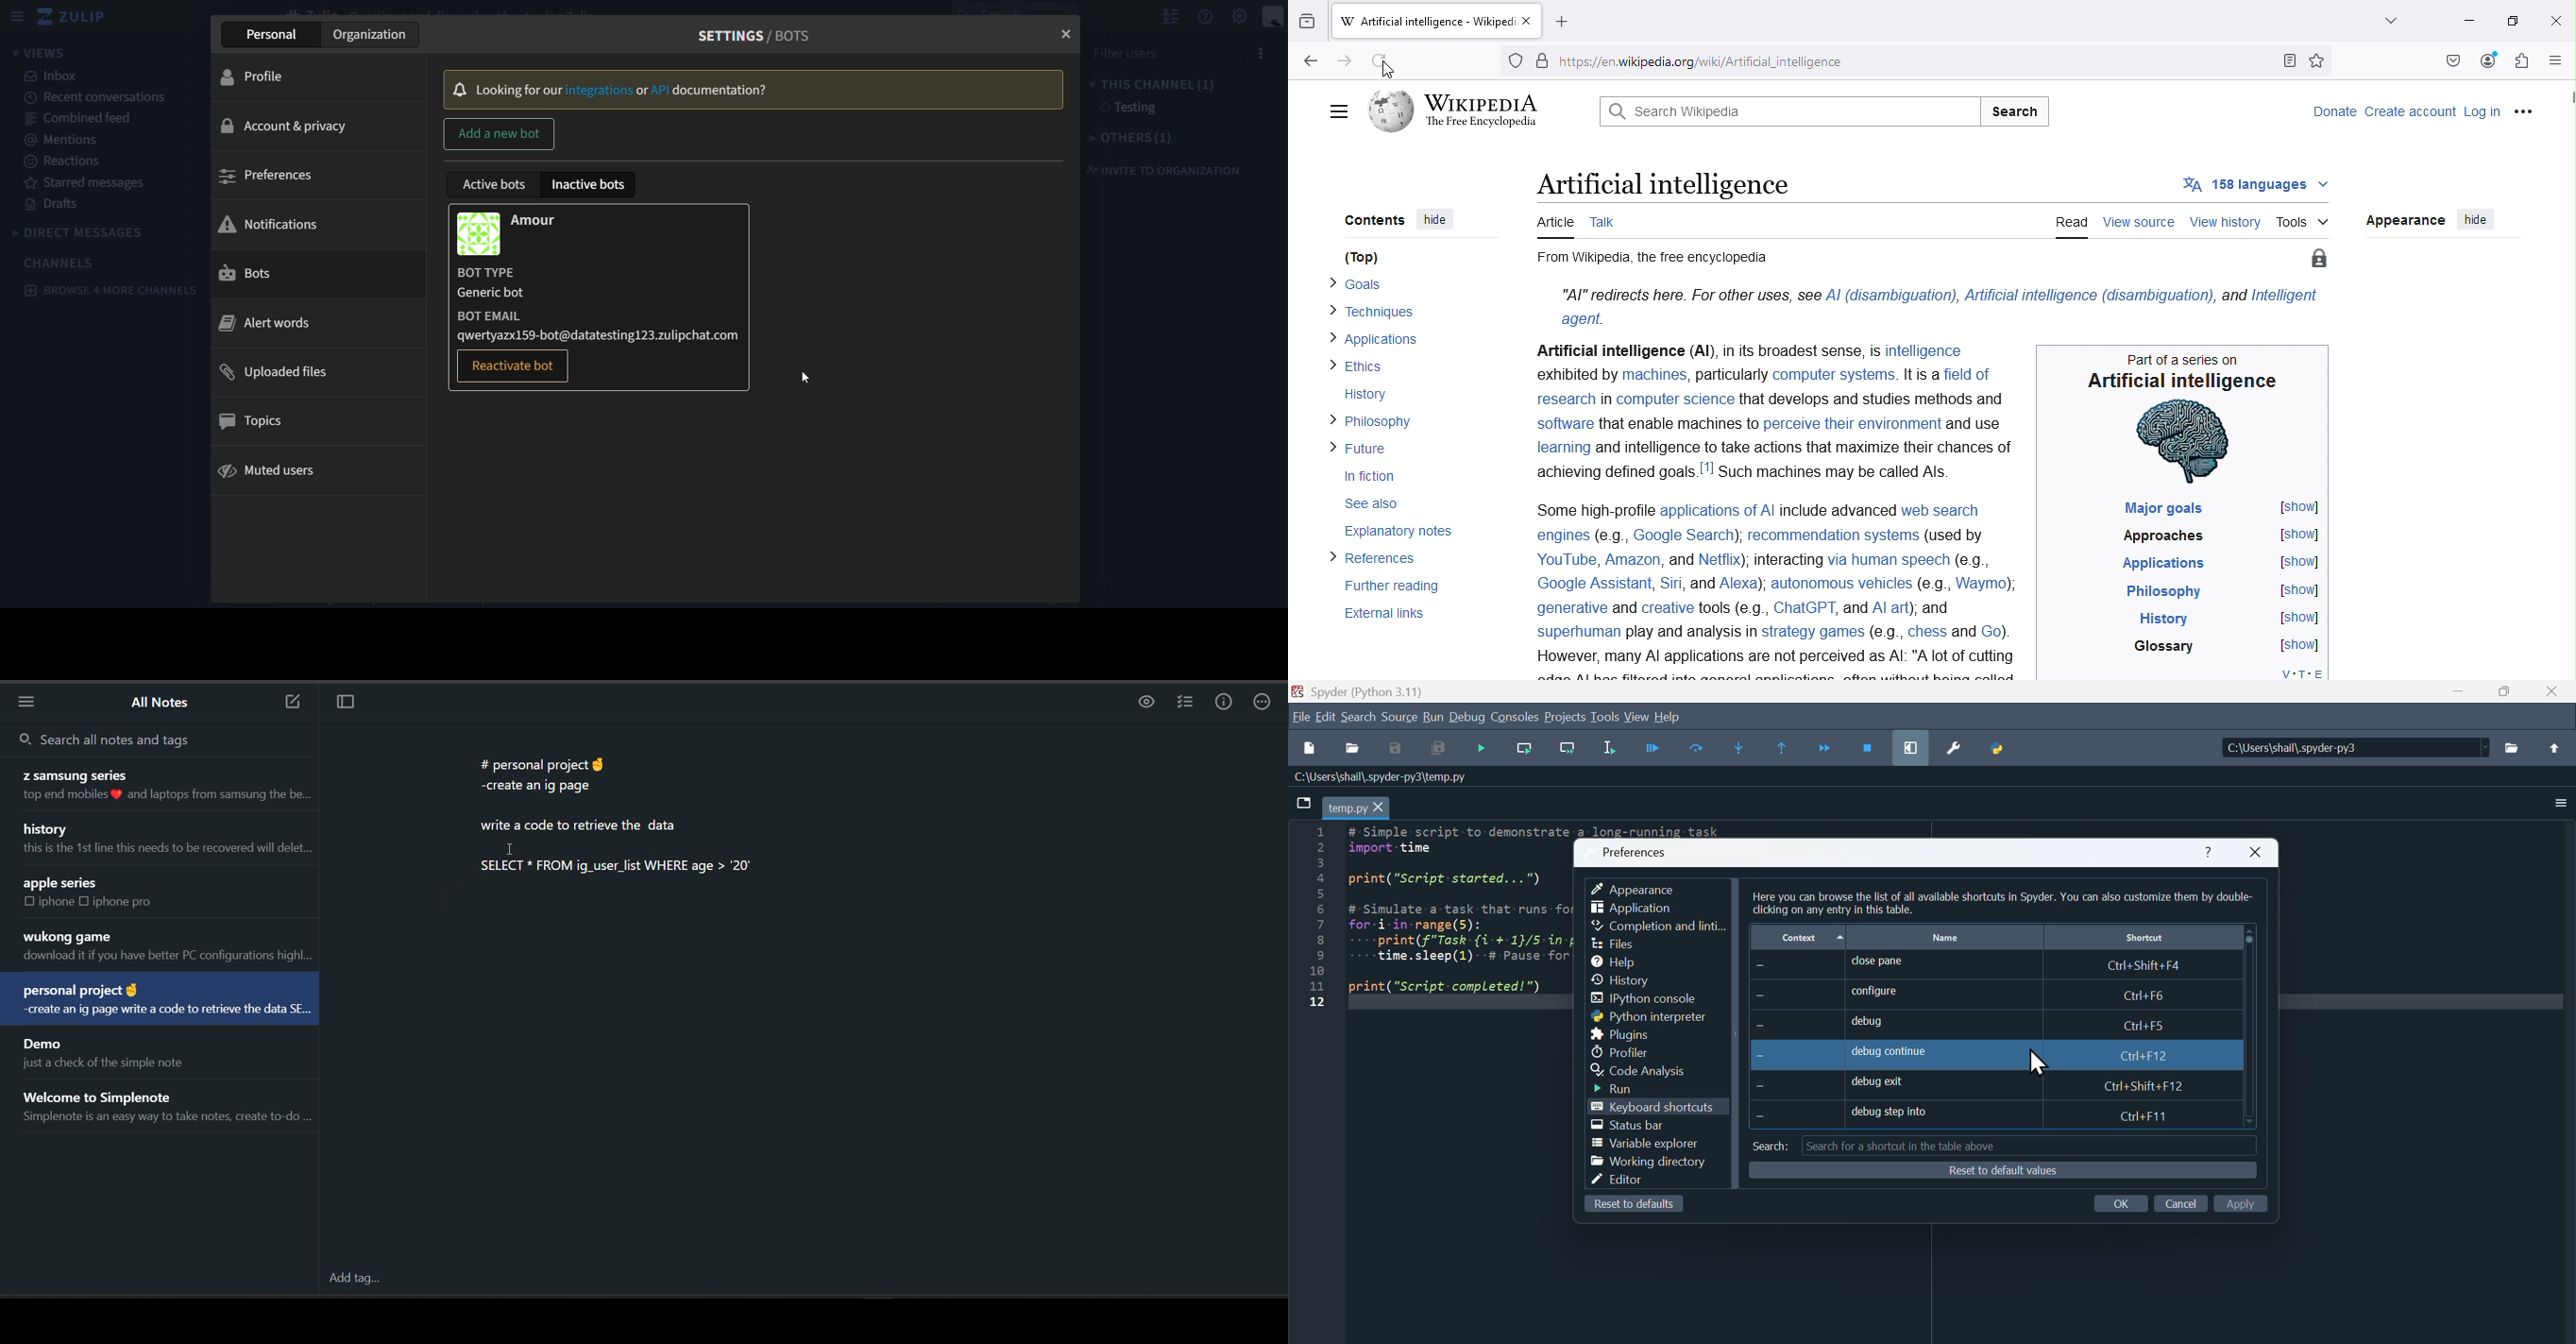  Describe the element at coordinates (2405, 585) in the screenshot. I see `Dark` at that location.